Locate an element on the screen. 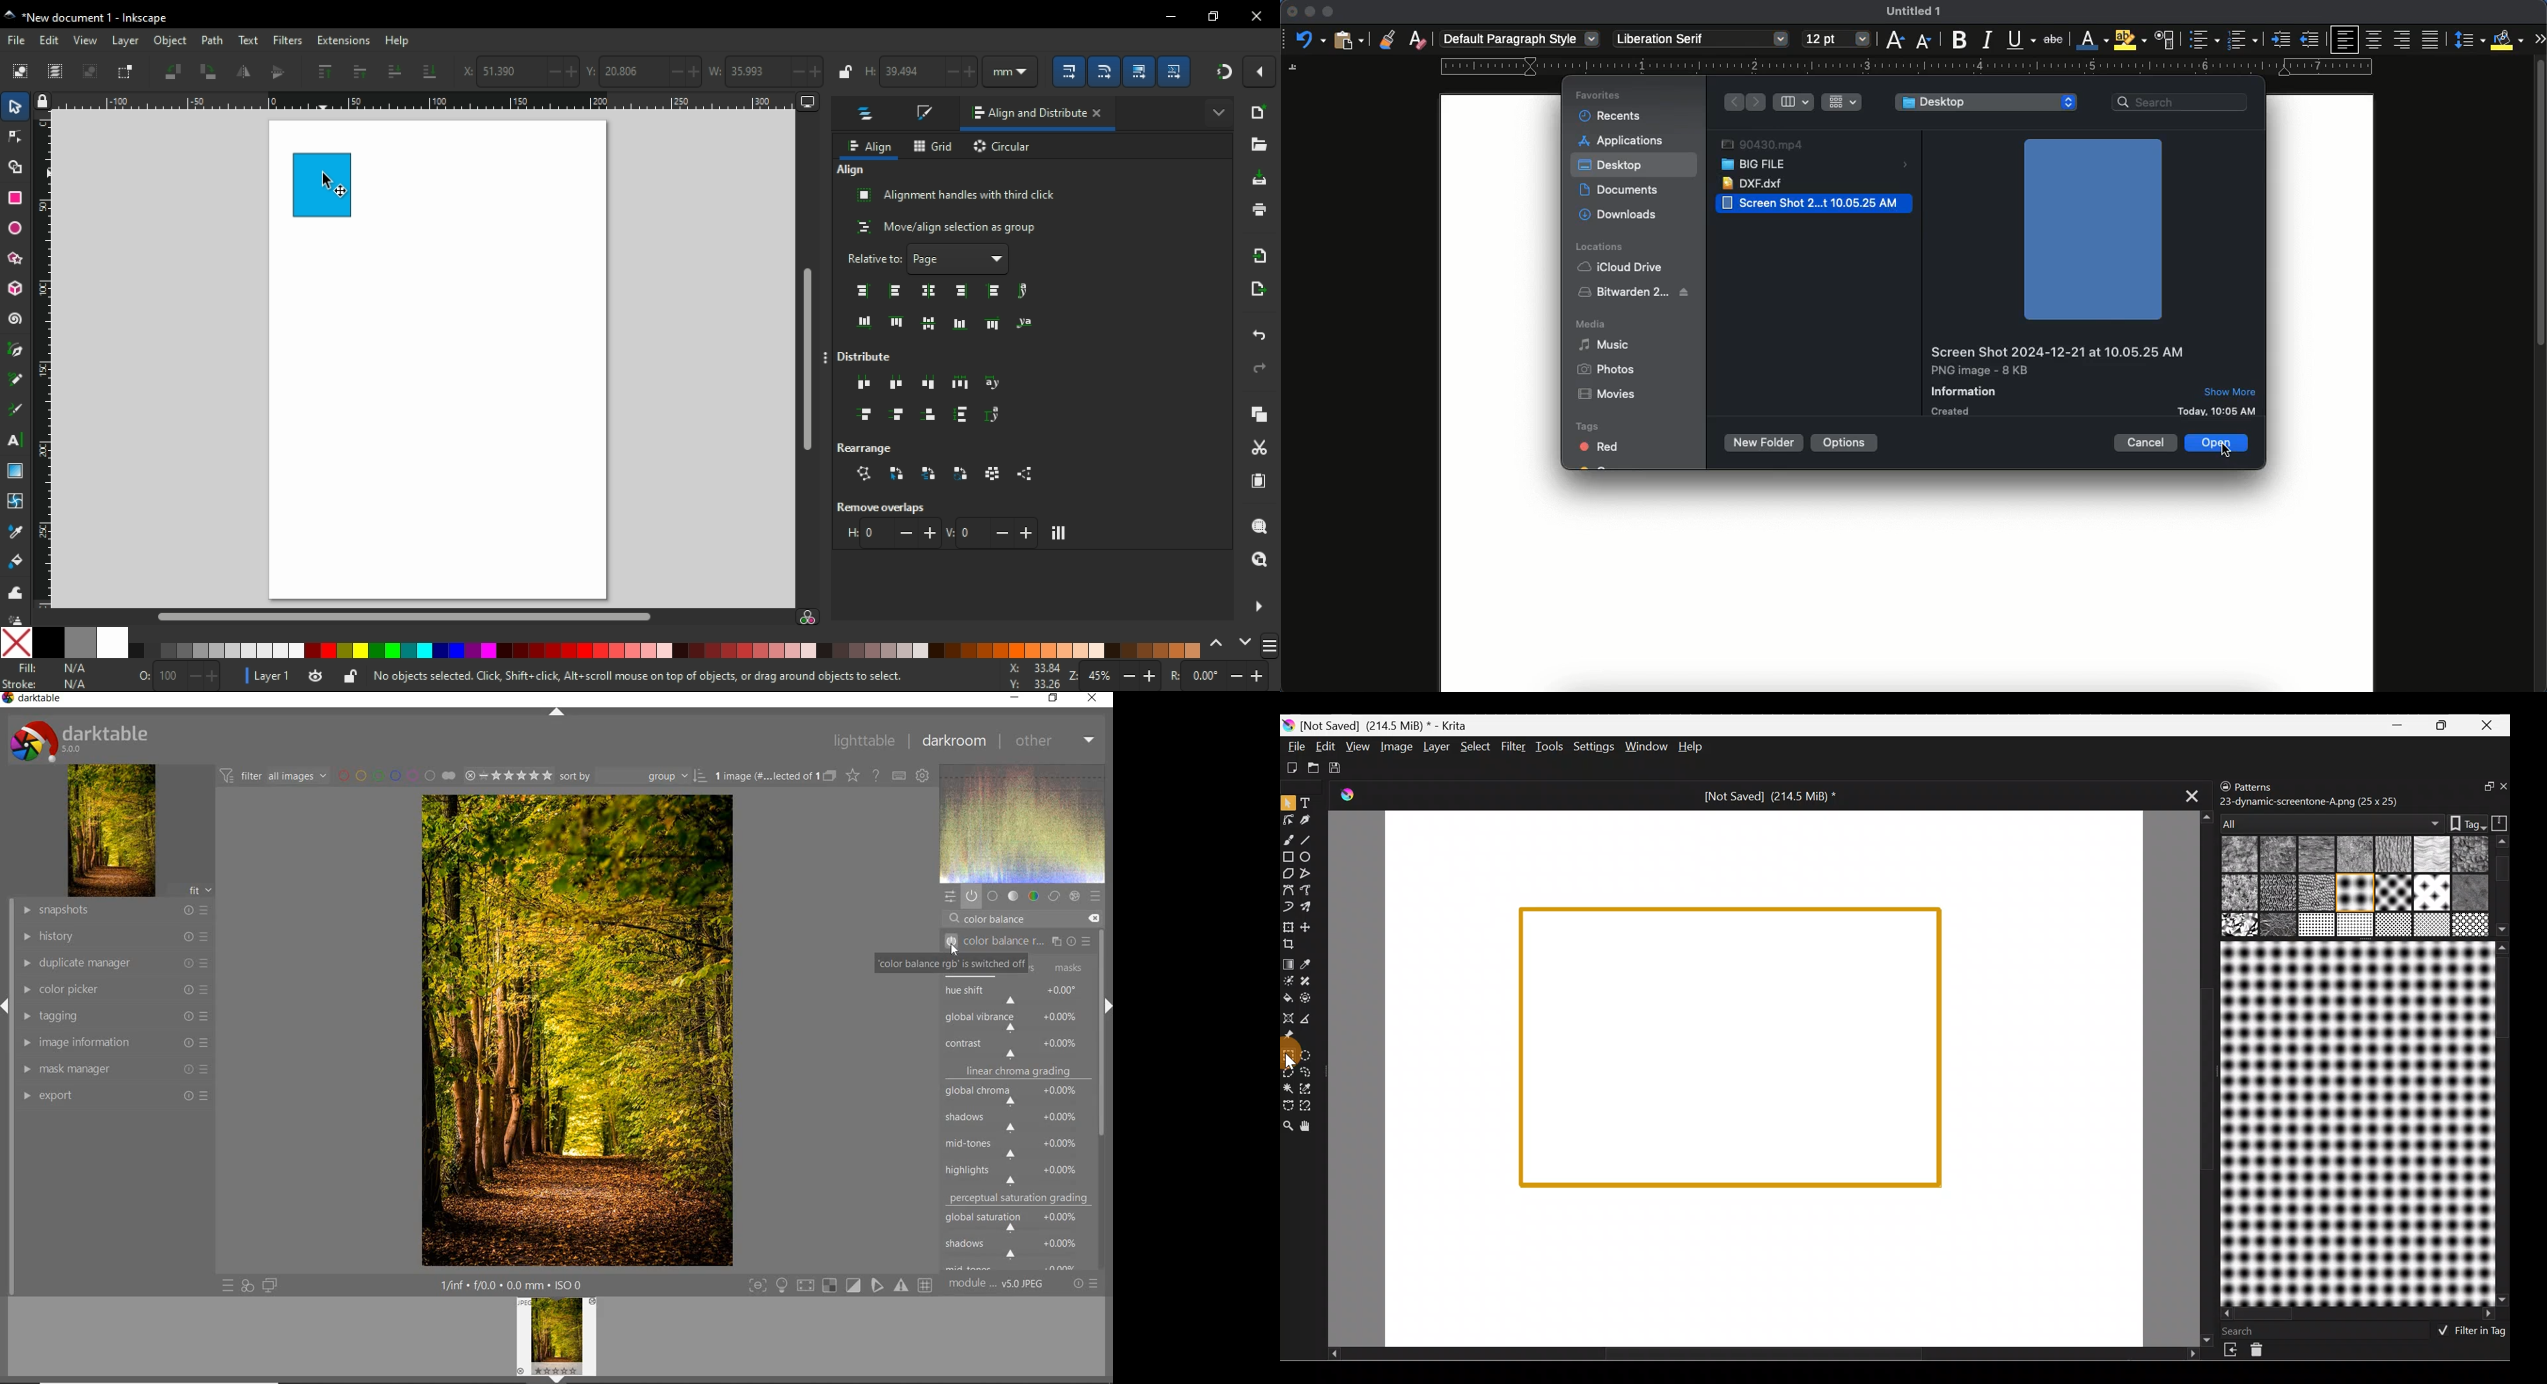  selected images is located at coordinates (764, 776).